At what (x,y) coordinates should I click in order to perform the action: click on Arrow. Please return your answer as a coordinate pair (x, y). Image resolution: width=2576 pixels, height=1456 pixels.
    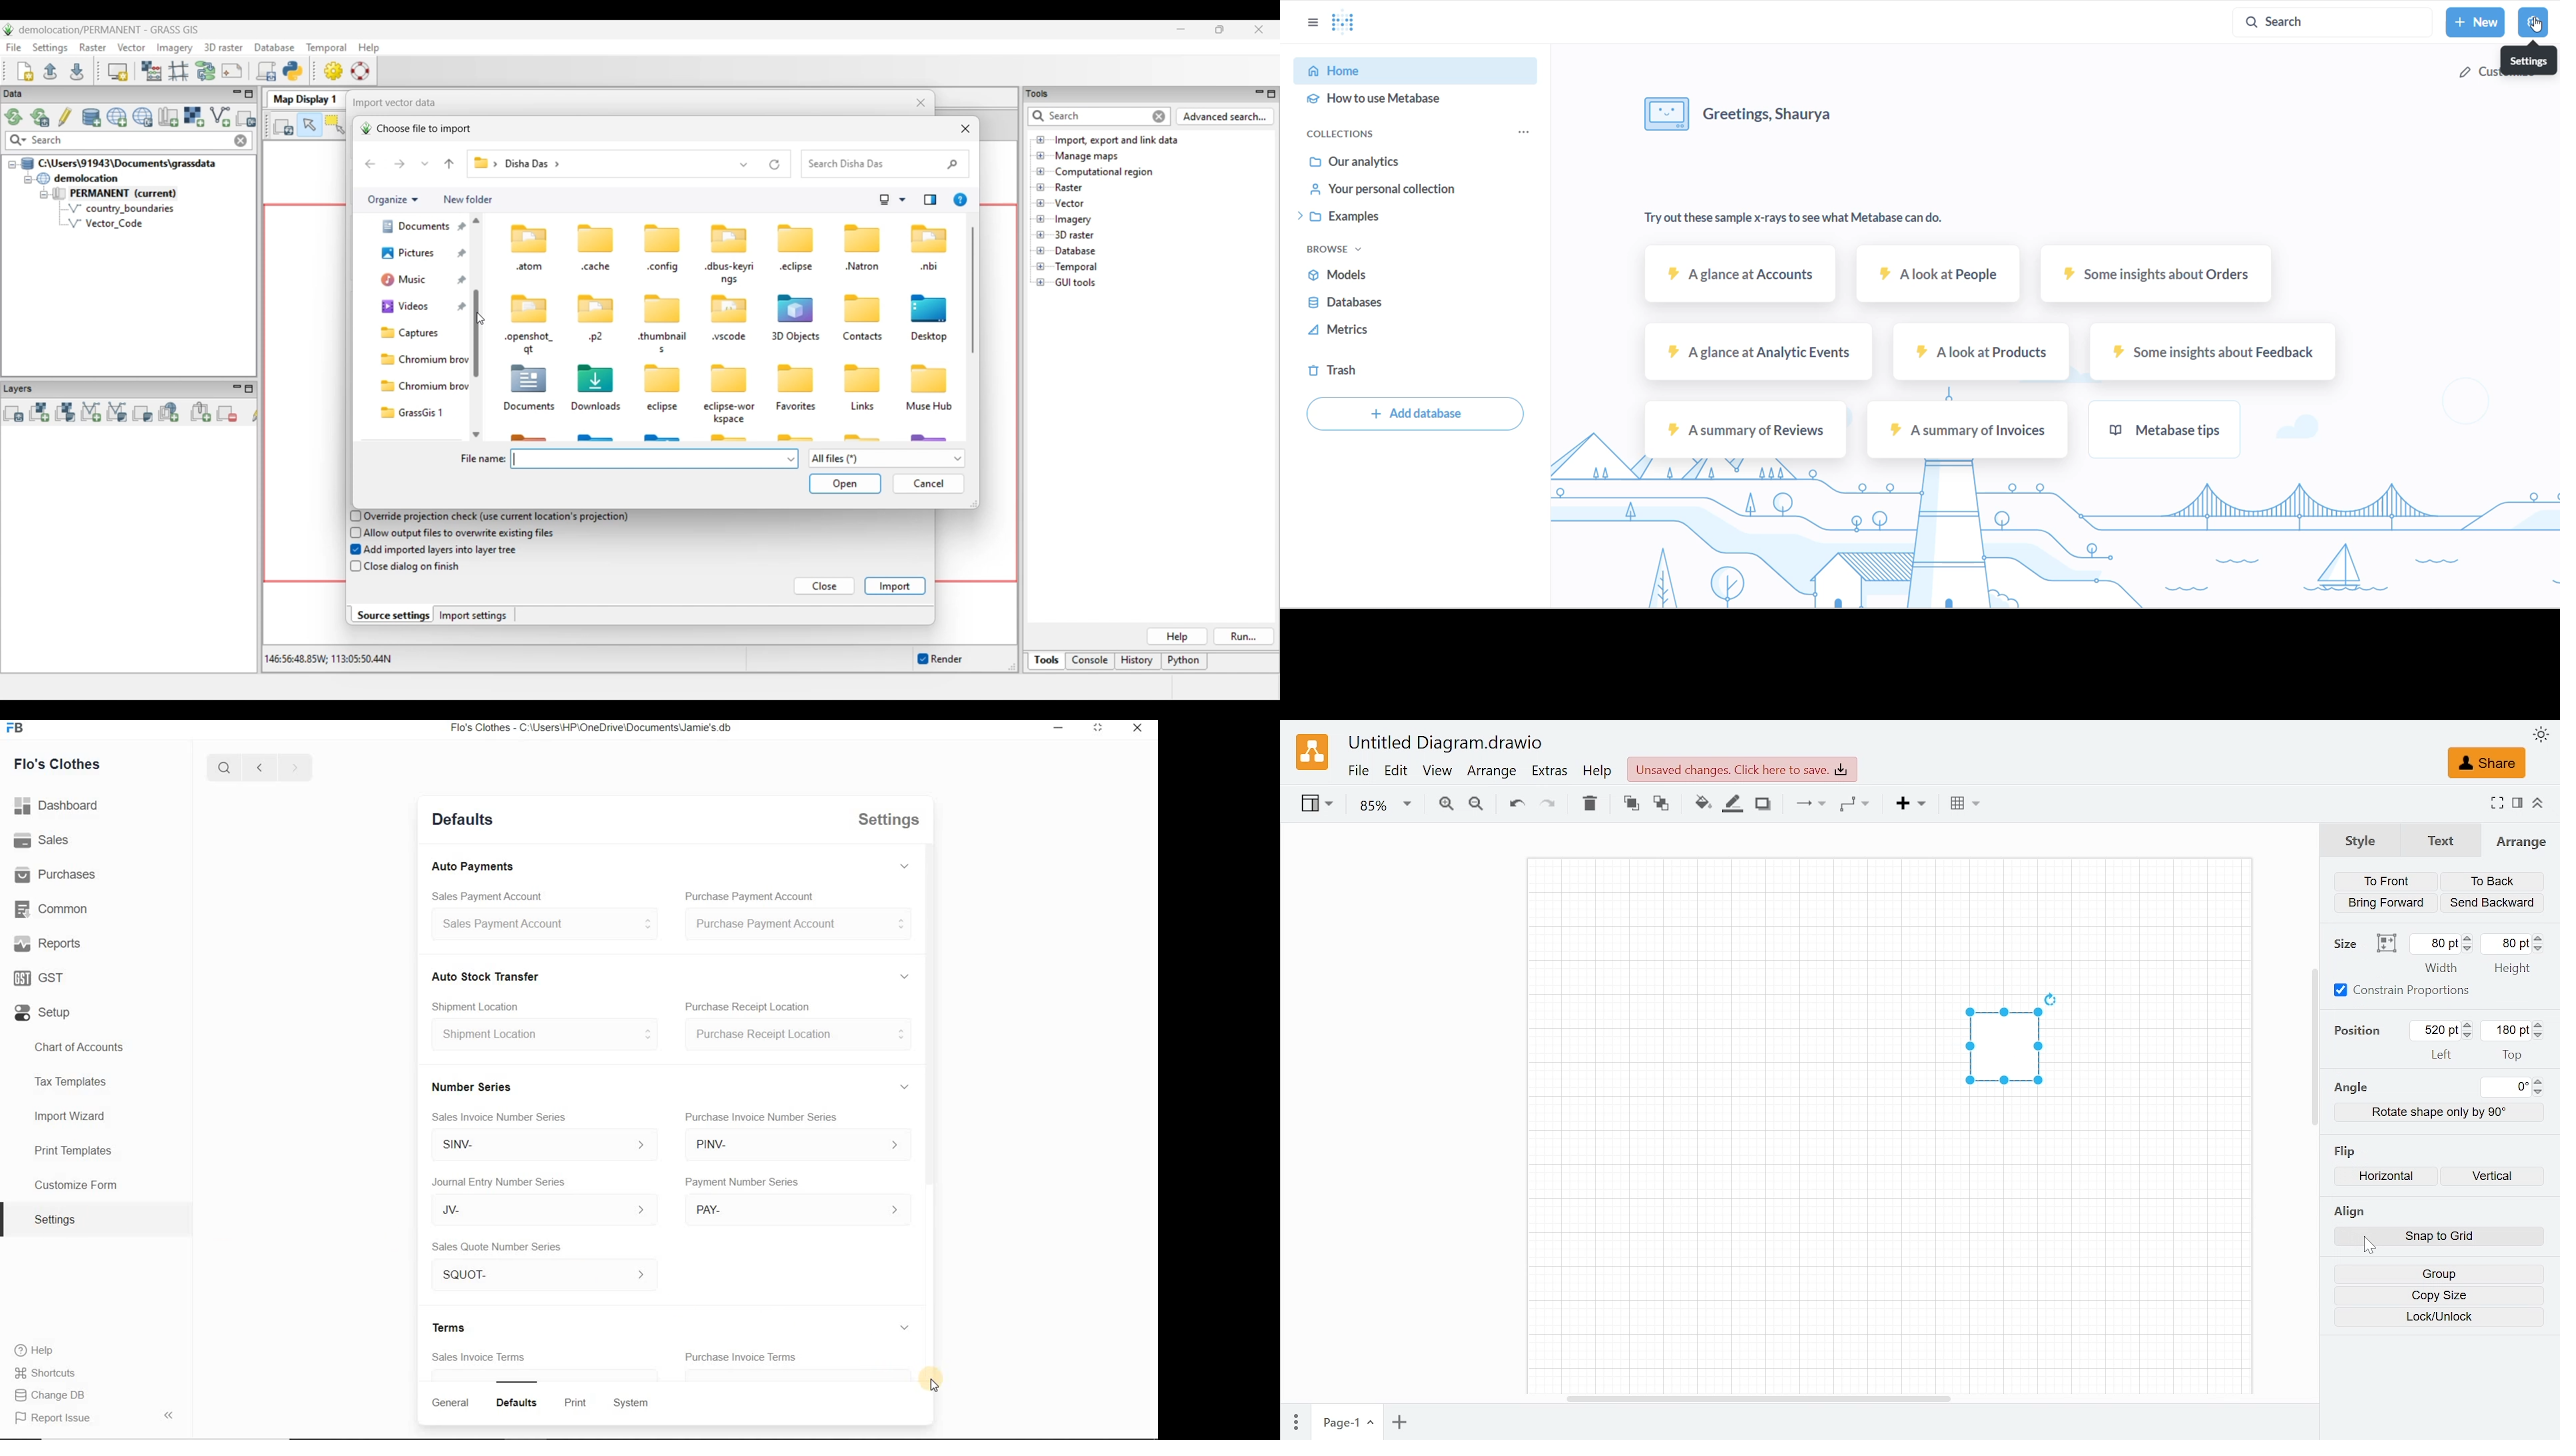
    Looking at the image, I should click on (172, 1414).